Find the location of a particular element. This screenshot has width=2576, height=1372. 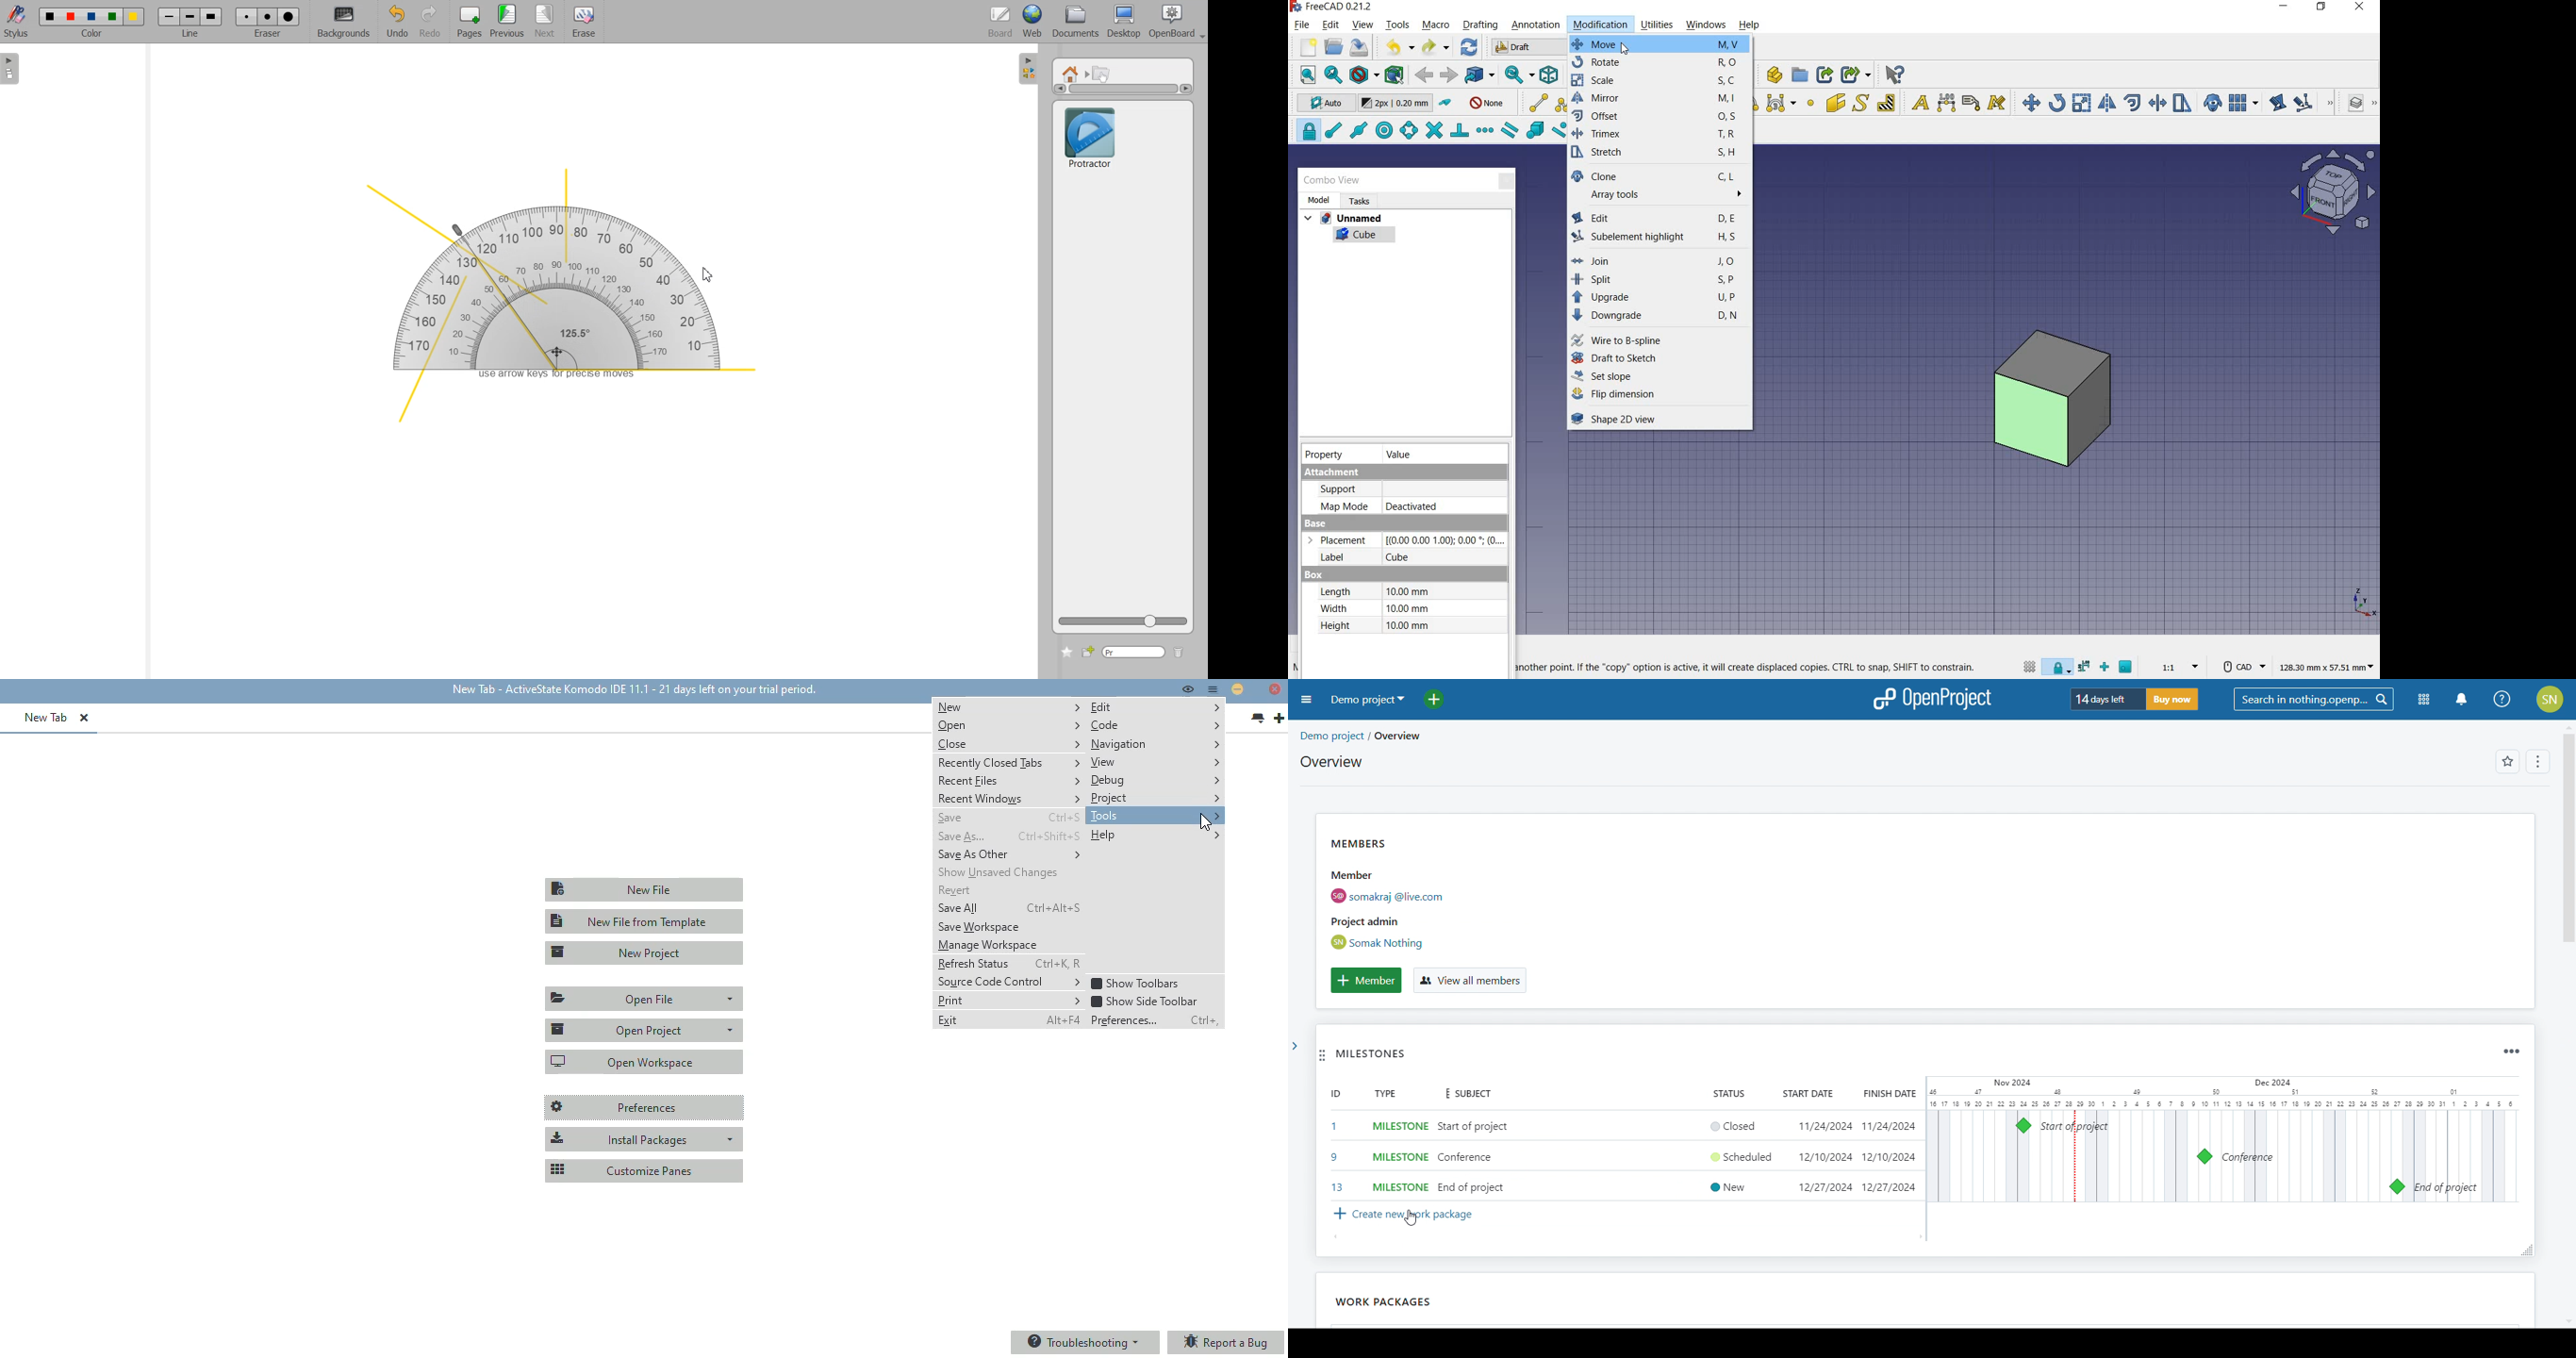

cube is located at coordinates (1402, 557).